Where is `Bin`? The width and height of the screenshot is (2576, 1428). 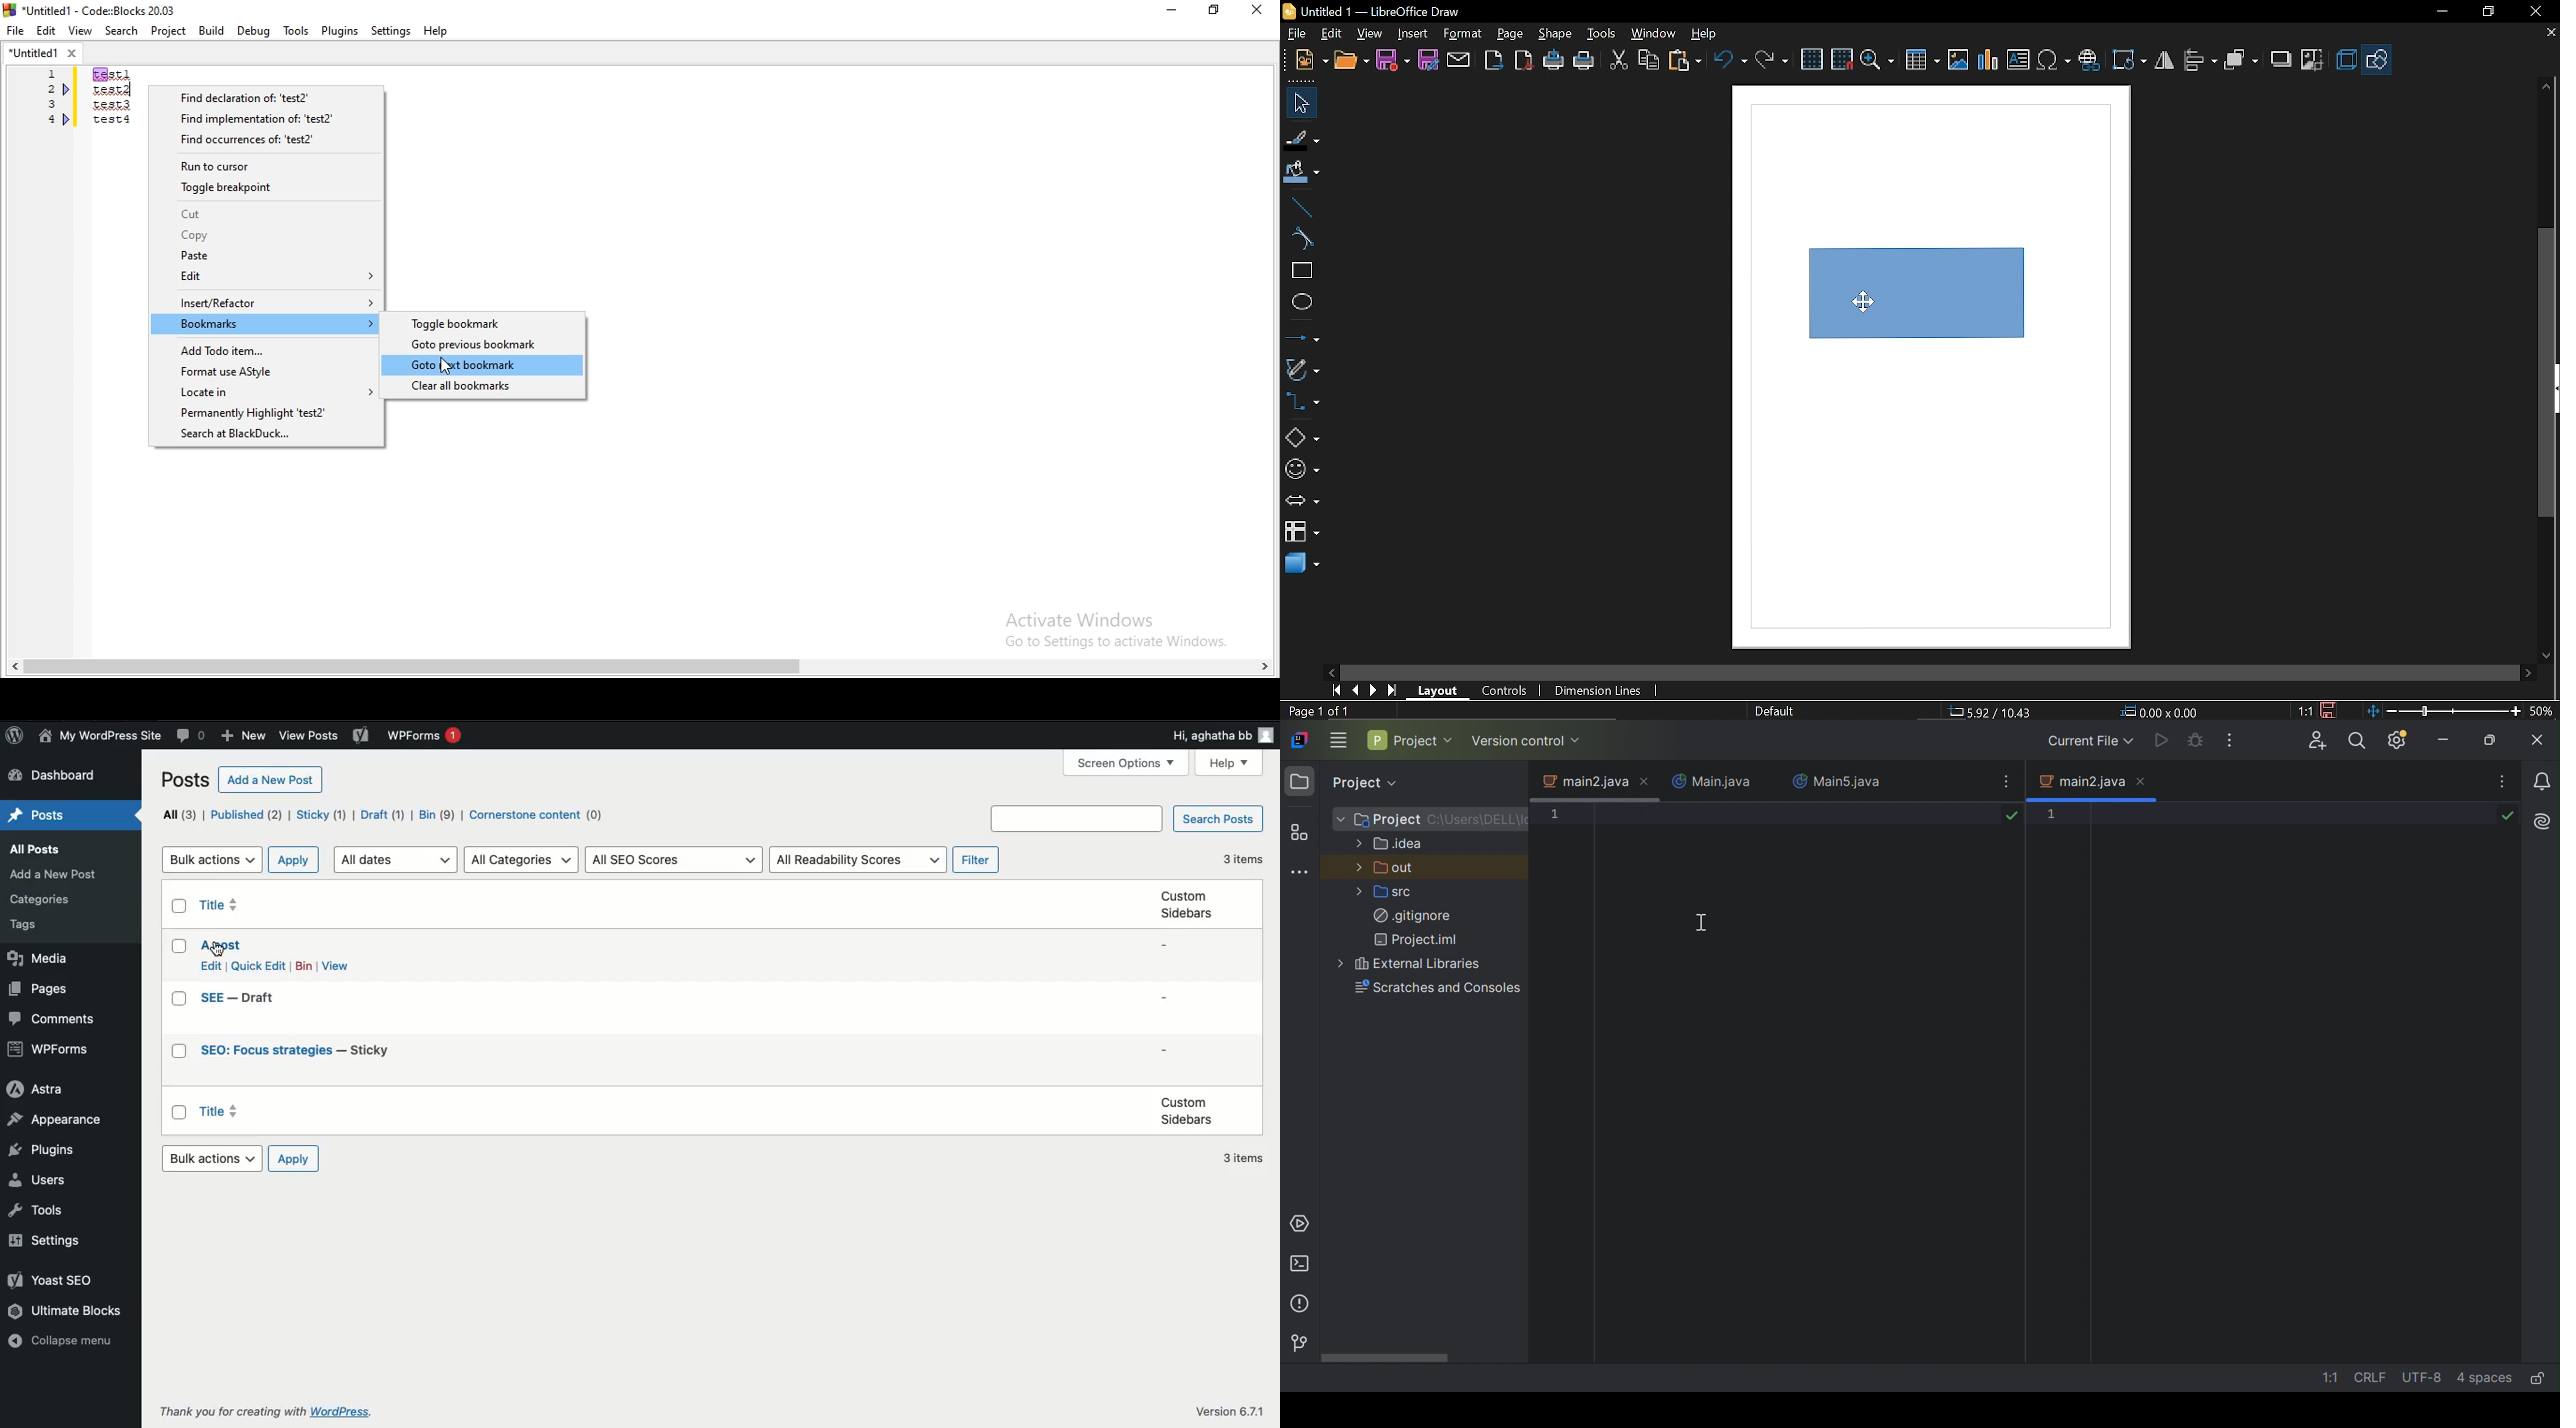 Bin is located at coordinates (435, 814).